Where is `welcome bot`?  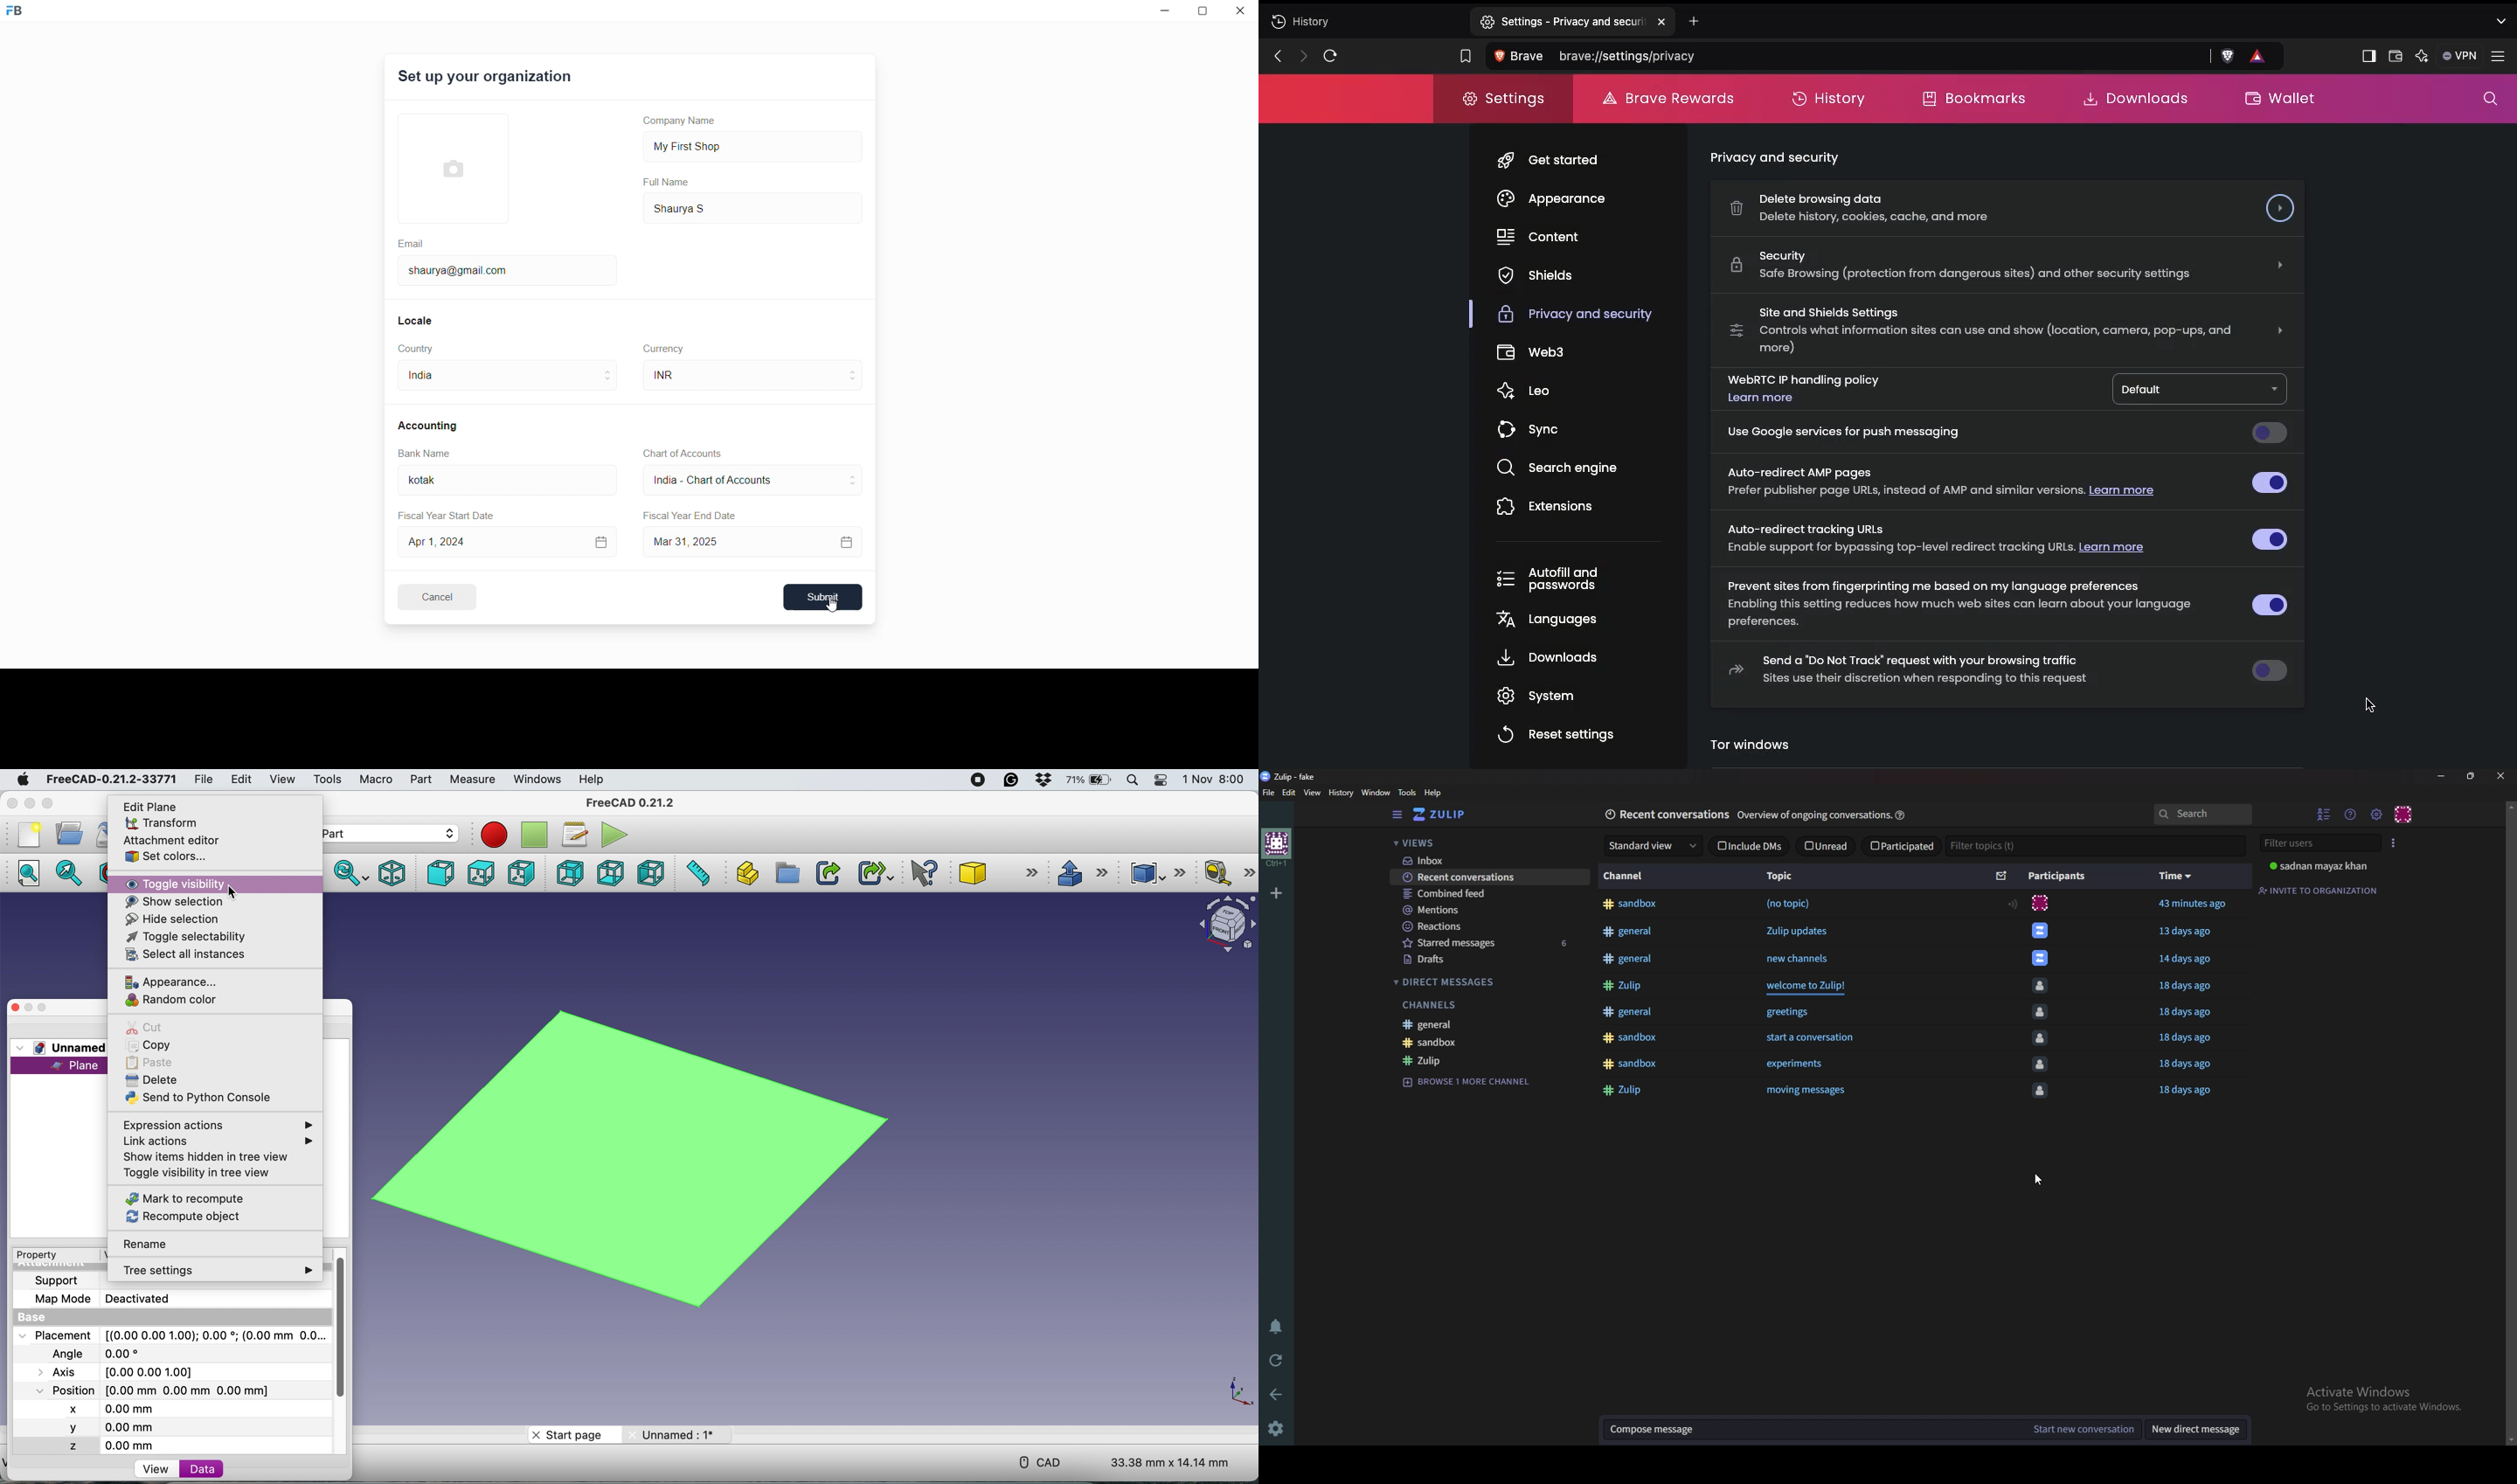
welcome bot is located at coordinates (1486, 1003).